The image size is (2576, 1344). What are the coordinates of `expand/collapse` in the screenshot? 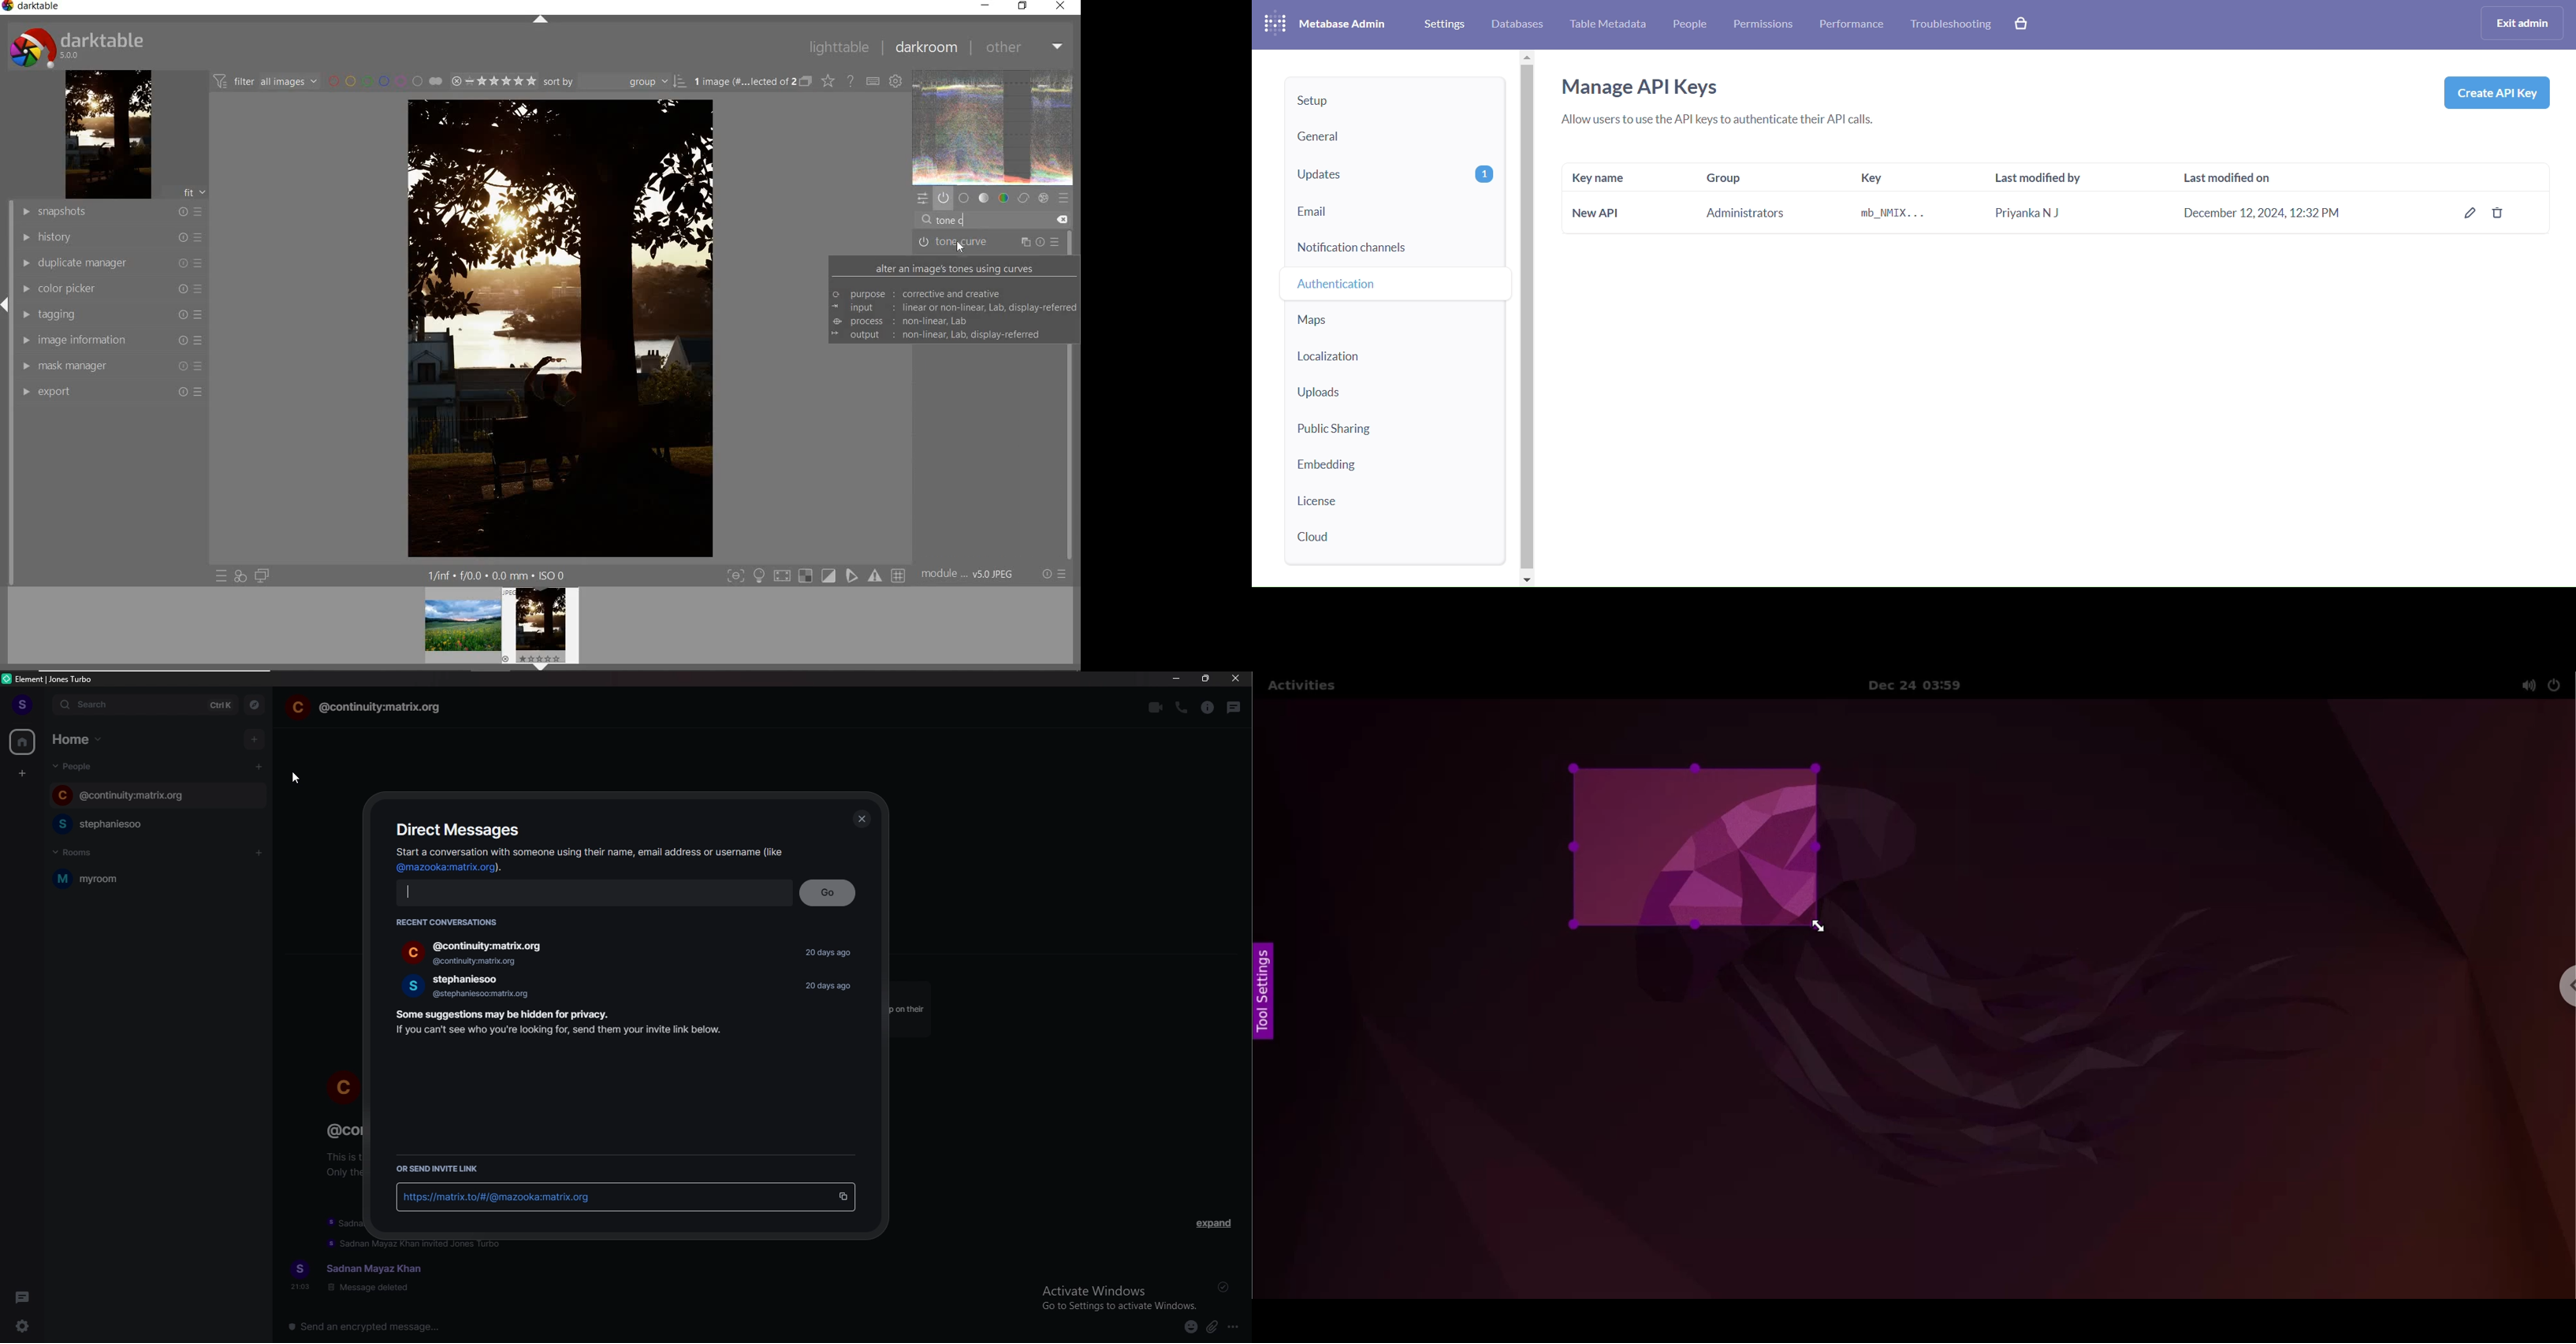 It's located at (542, 22).